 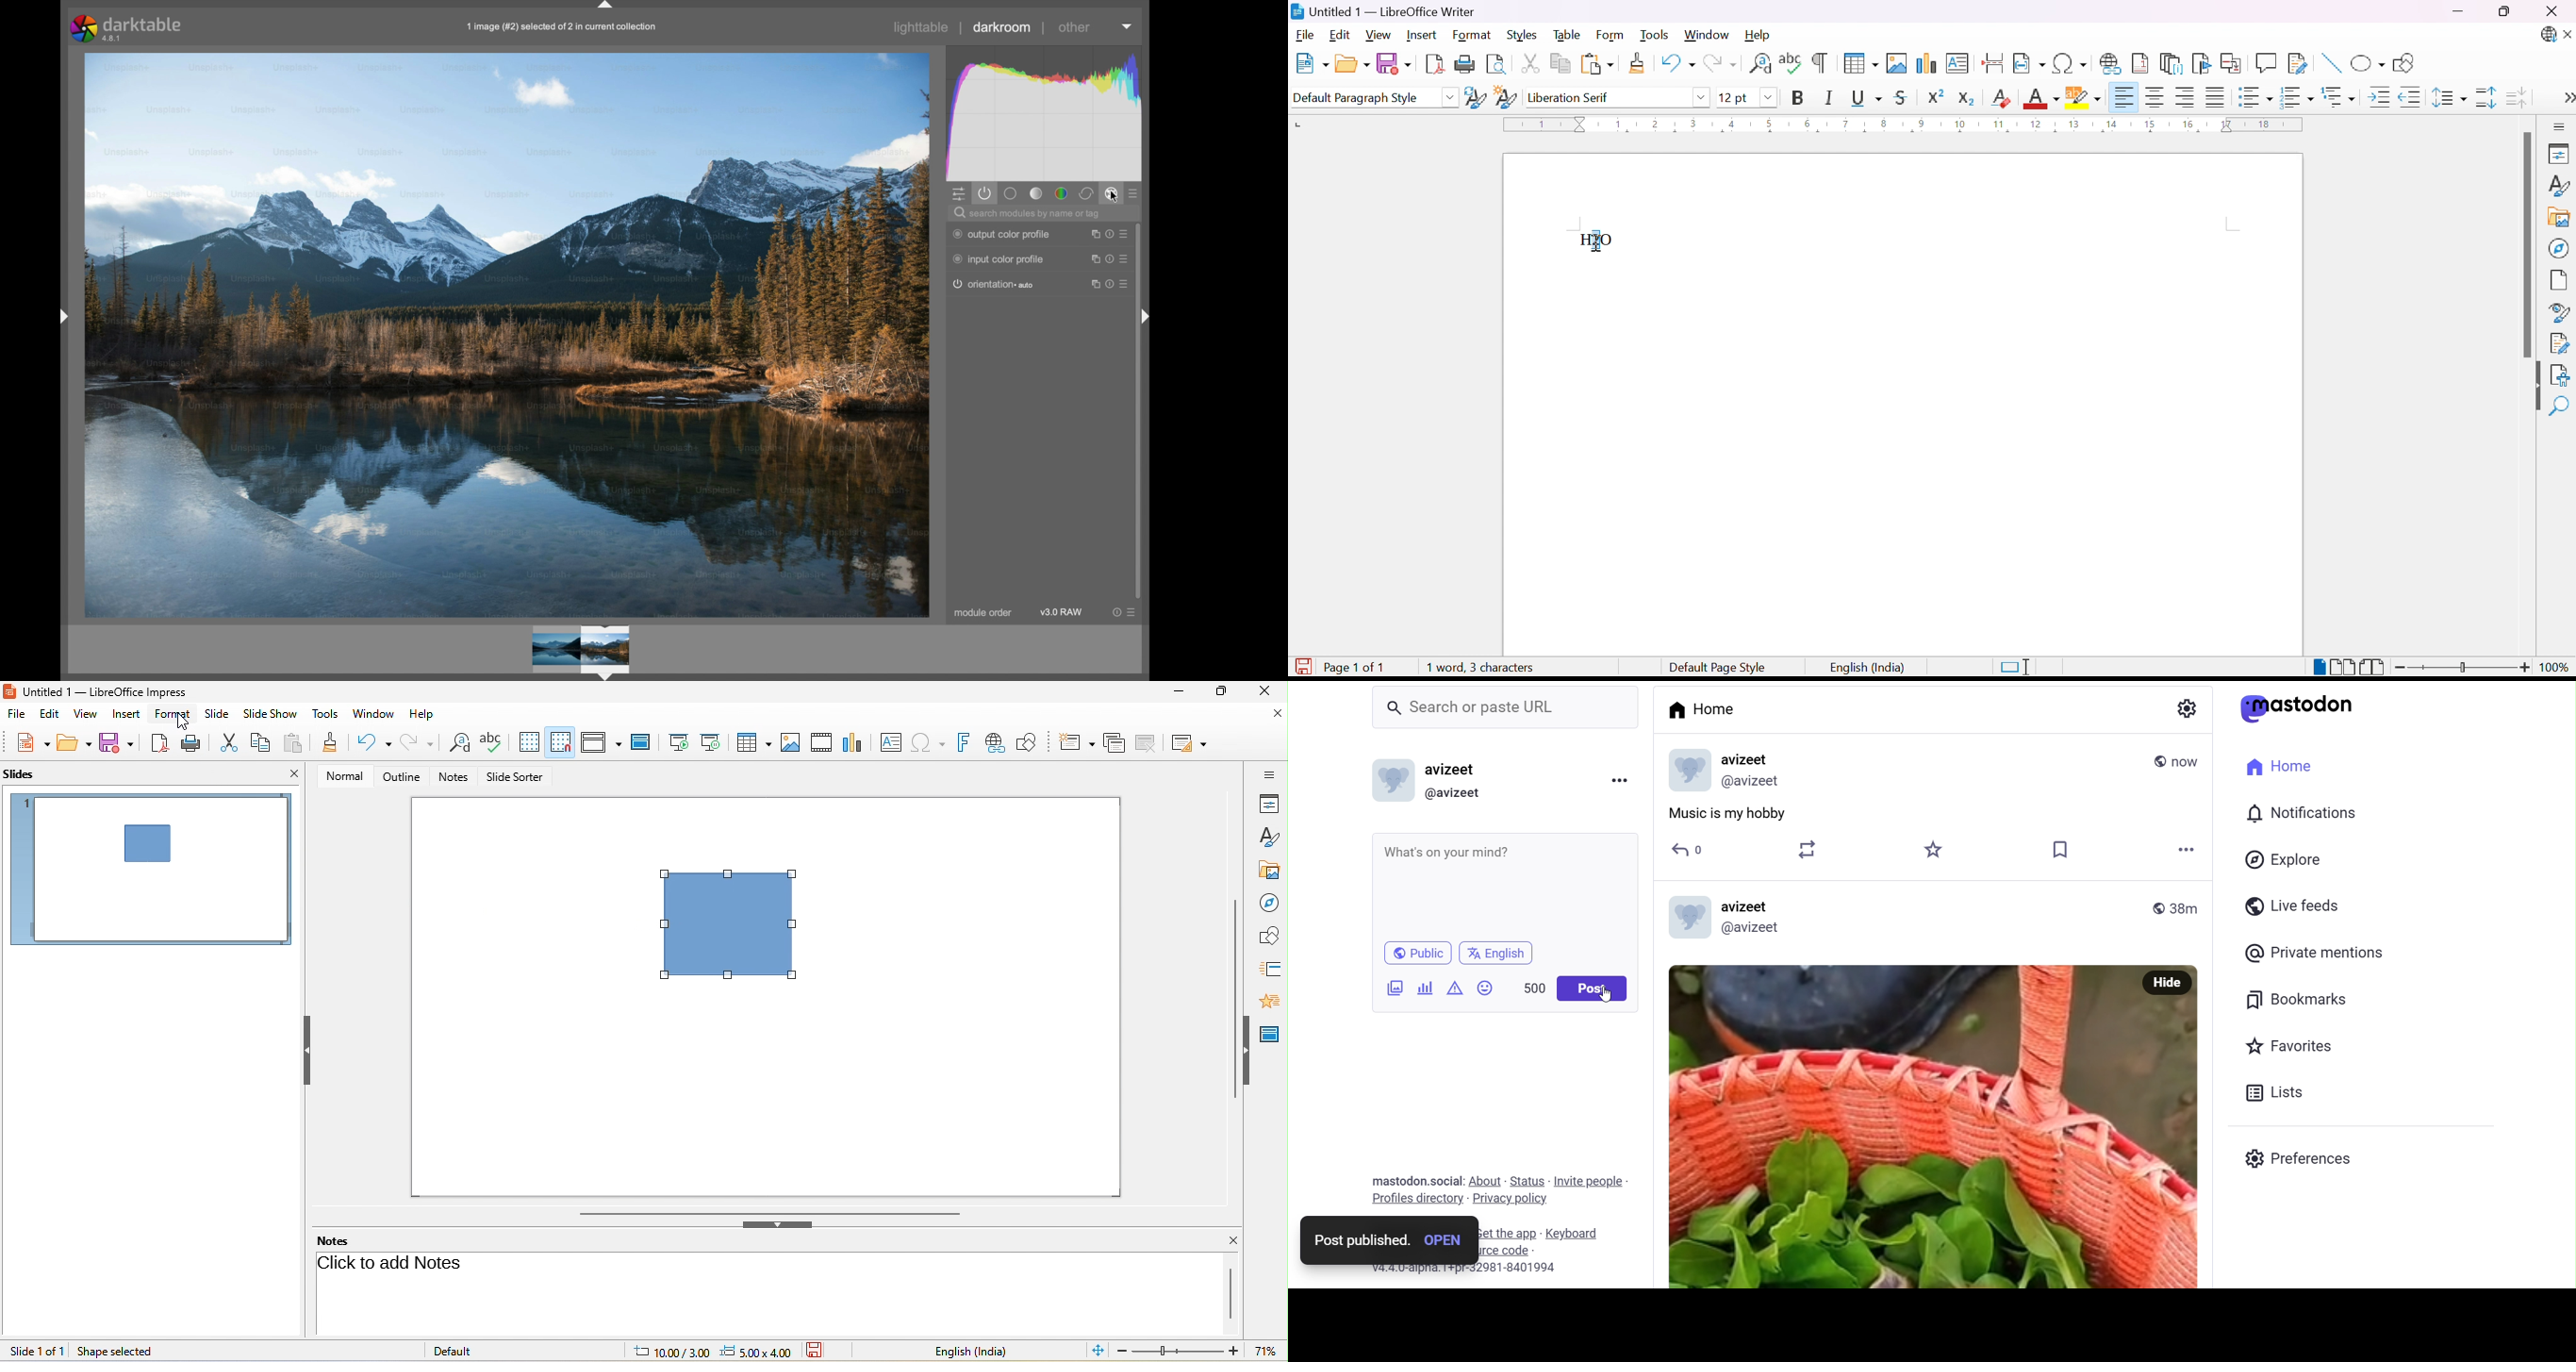 What do you see at coordinates (1676, 66) in the screenshot?
I see `Undo` at bounding box center [1676, 66].